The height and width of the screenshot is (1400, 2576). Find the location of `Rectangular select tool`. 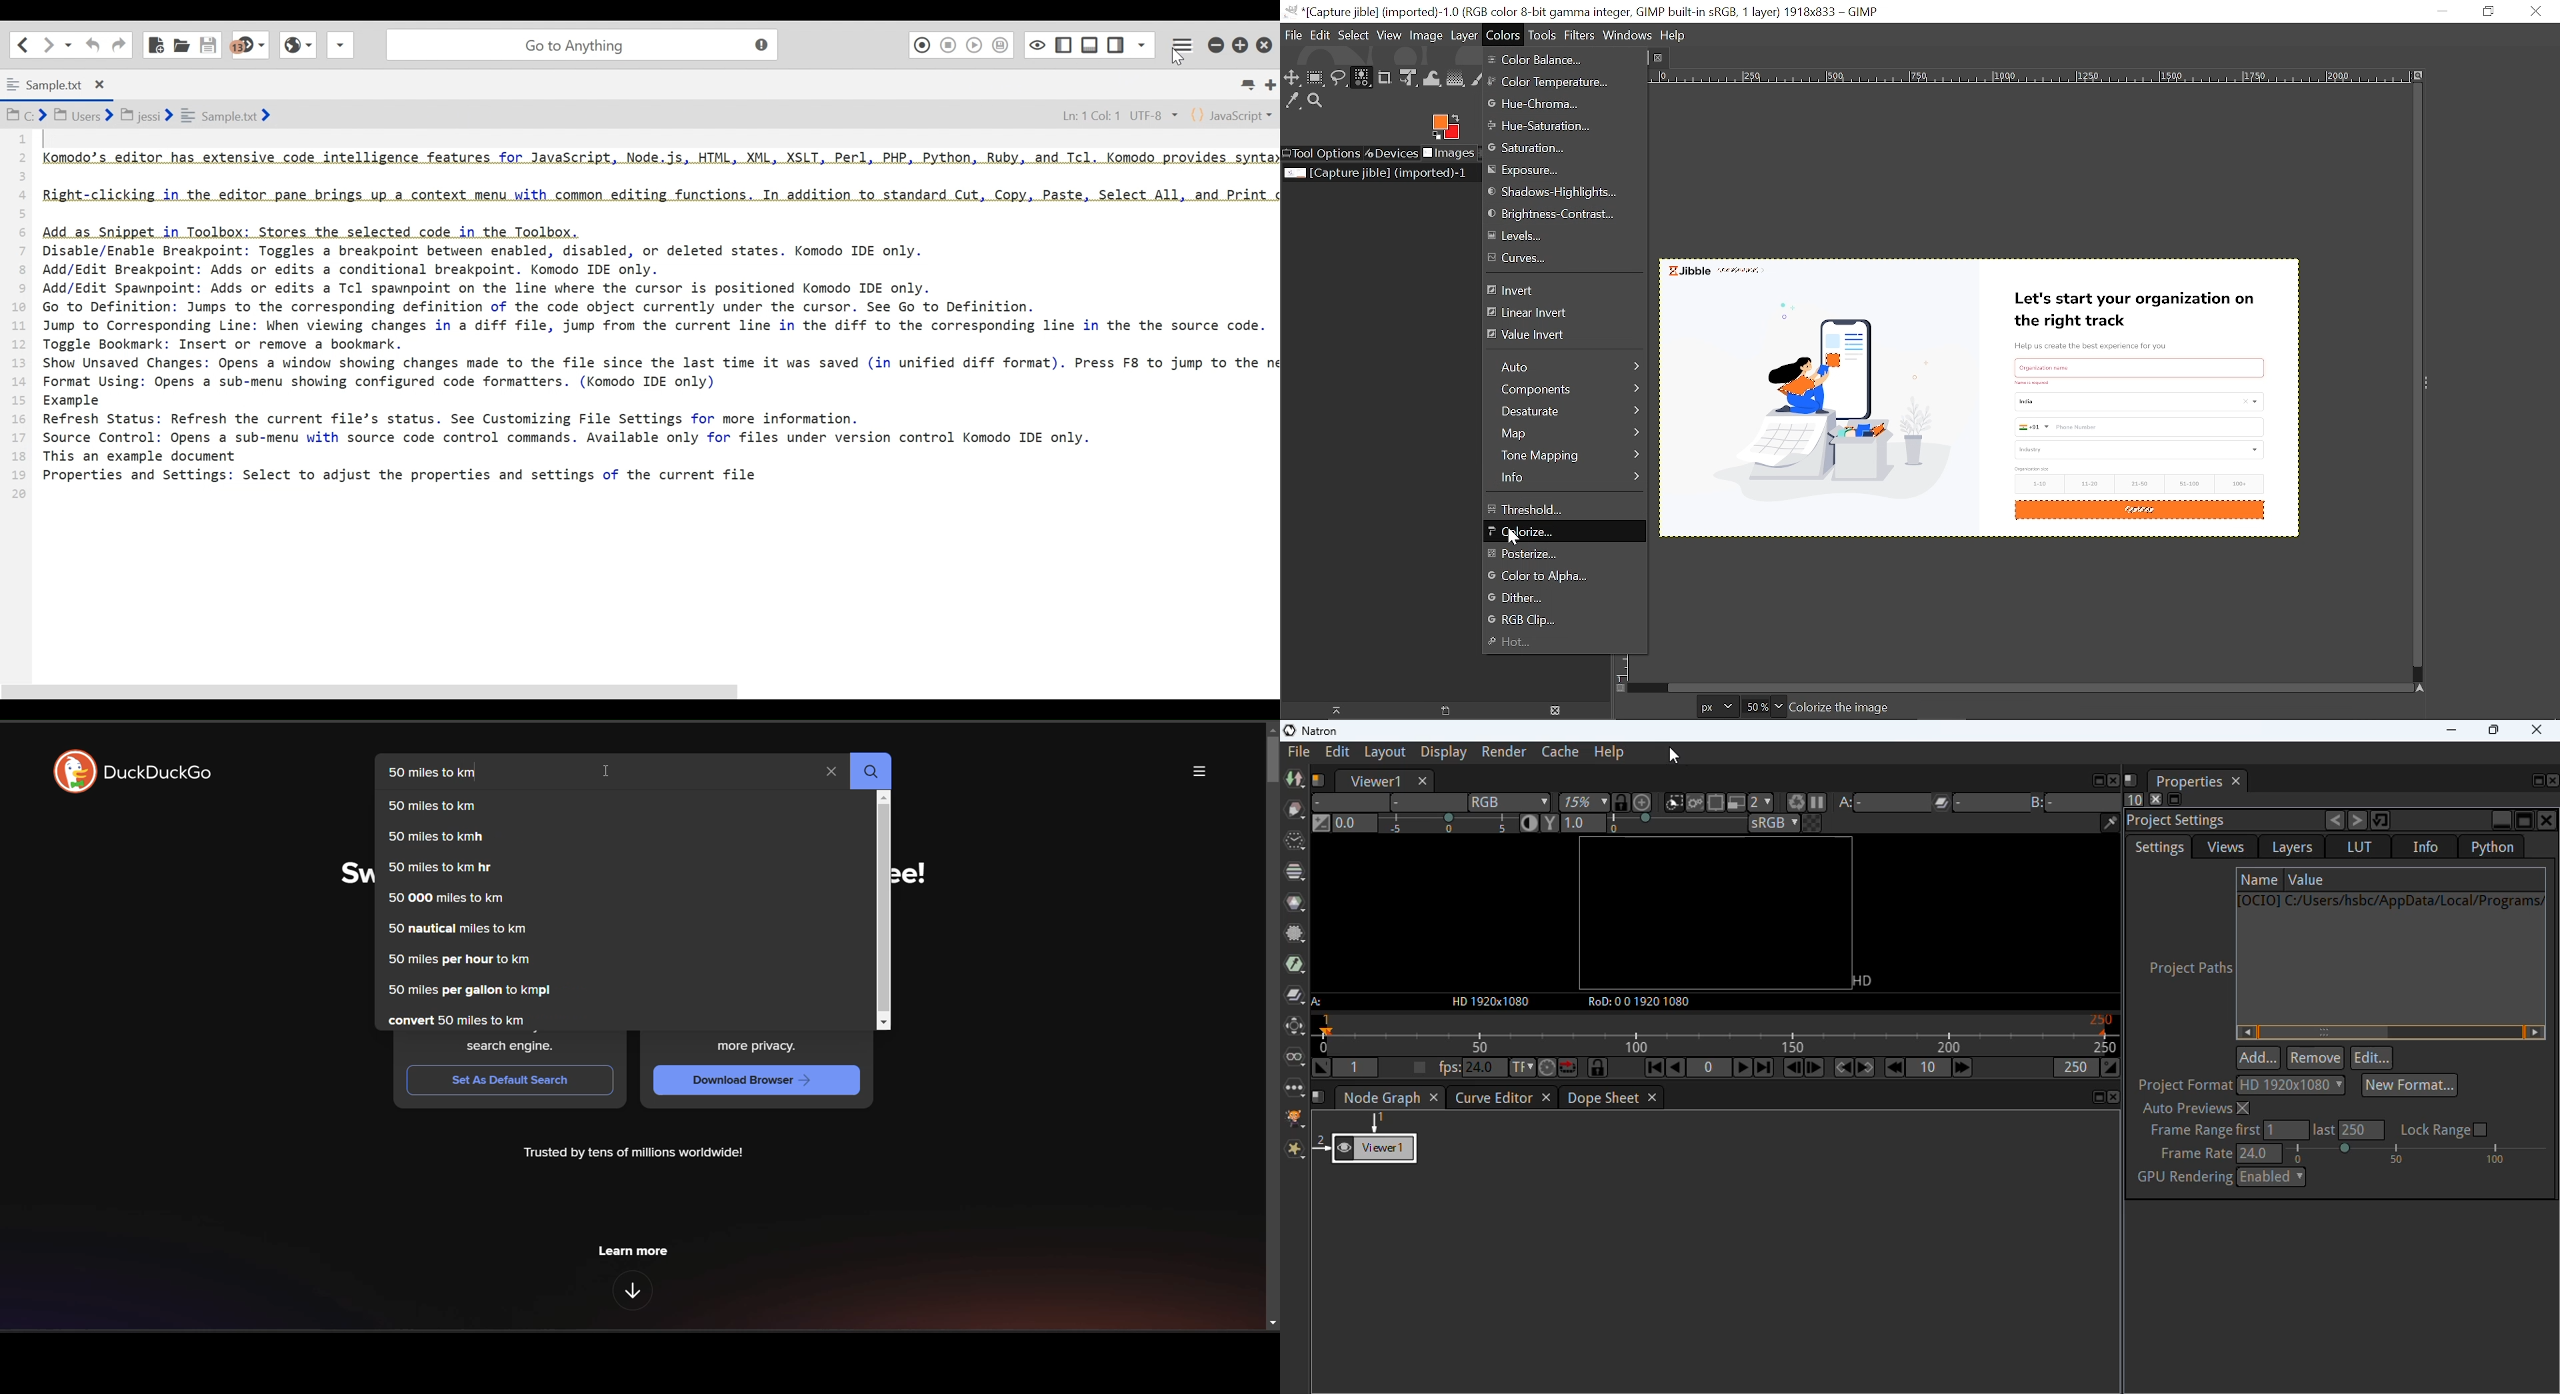

Rectangular select tool is located at coordinates (1316, 80).